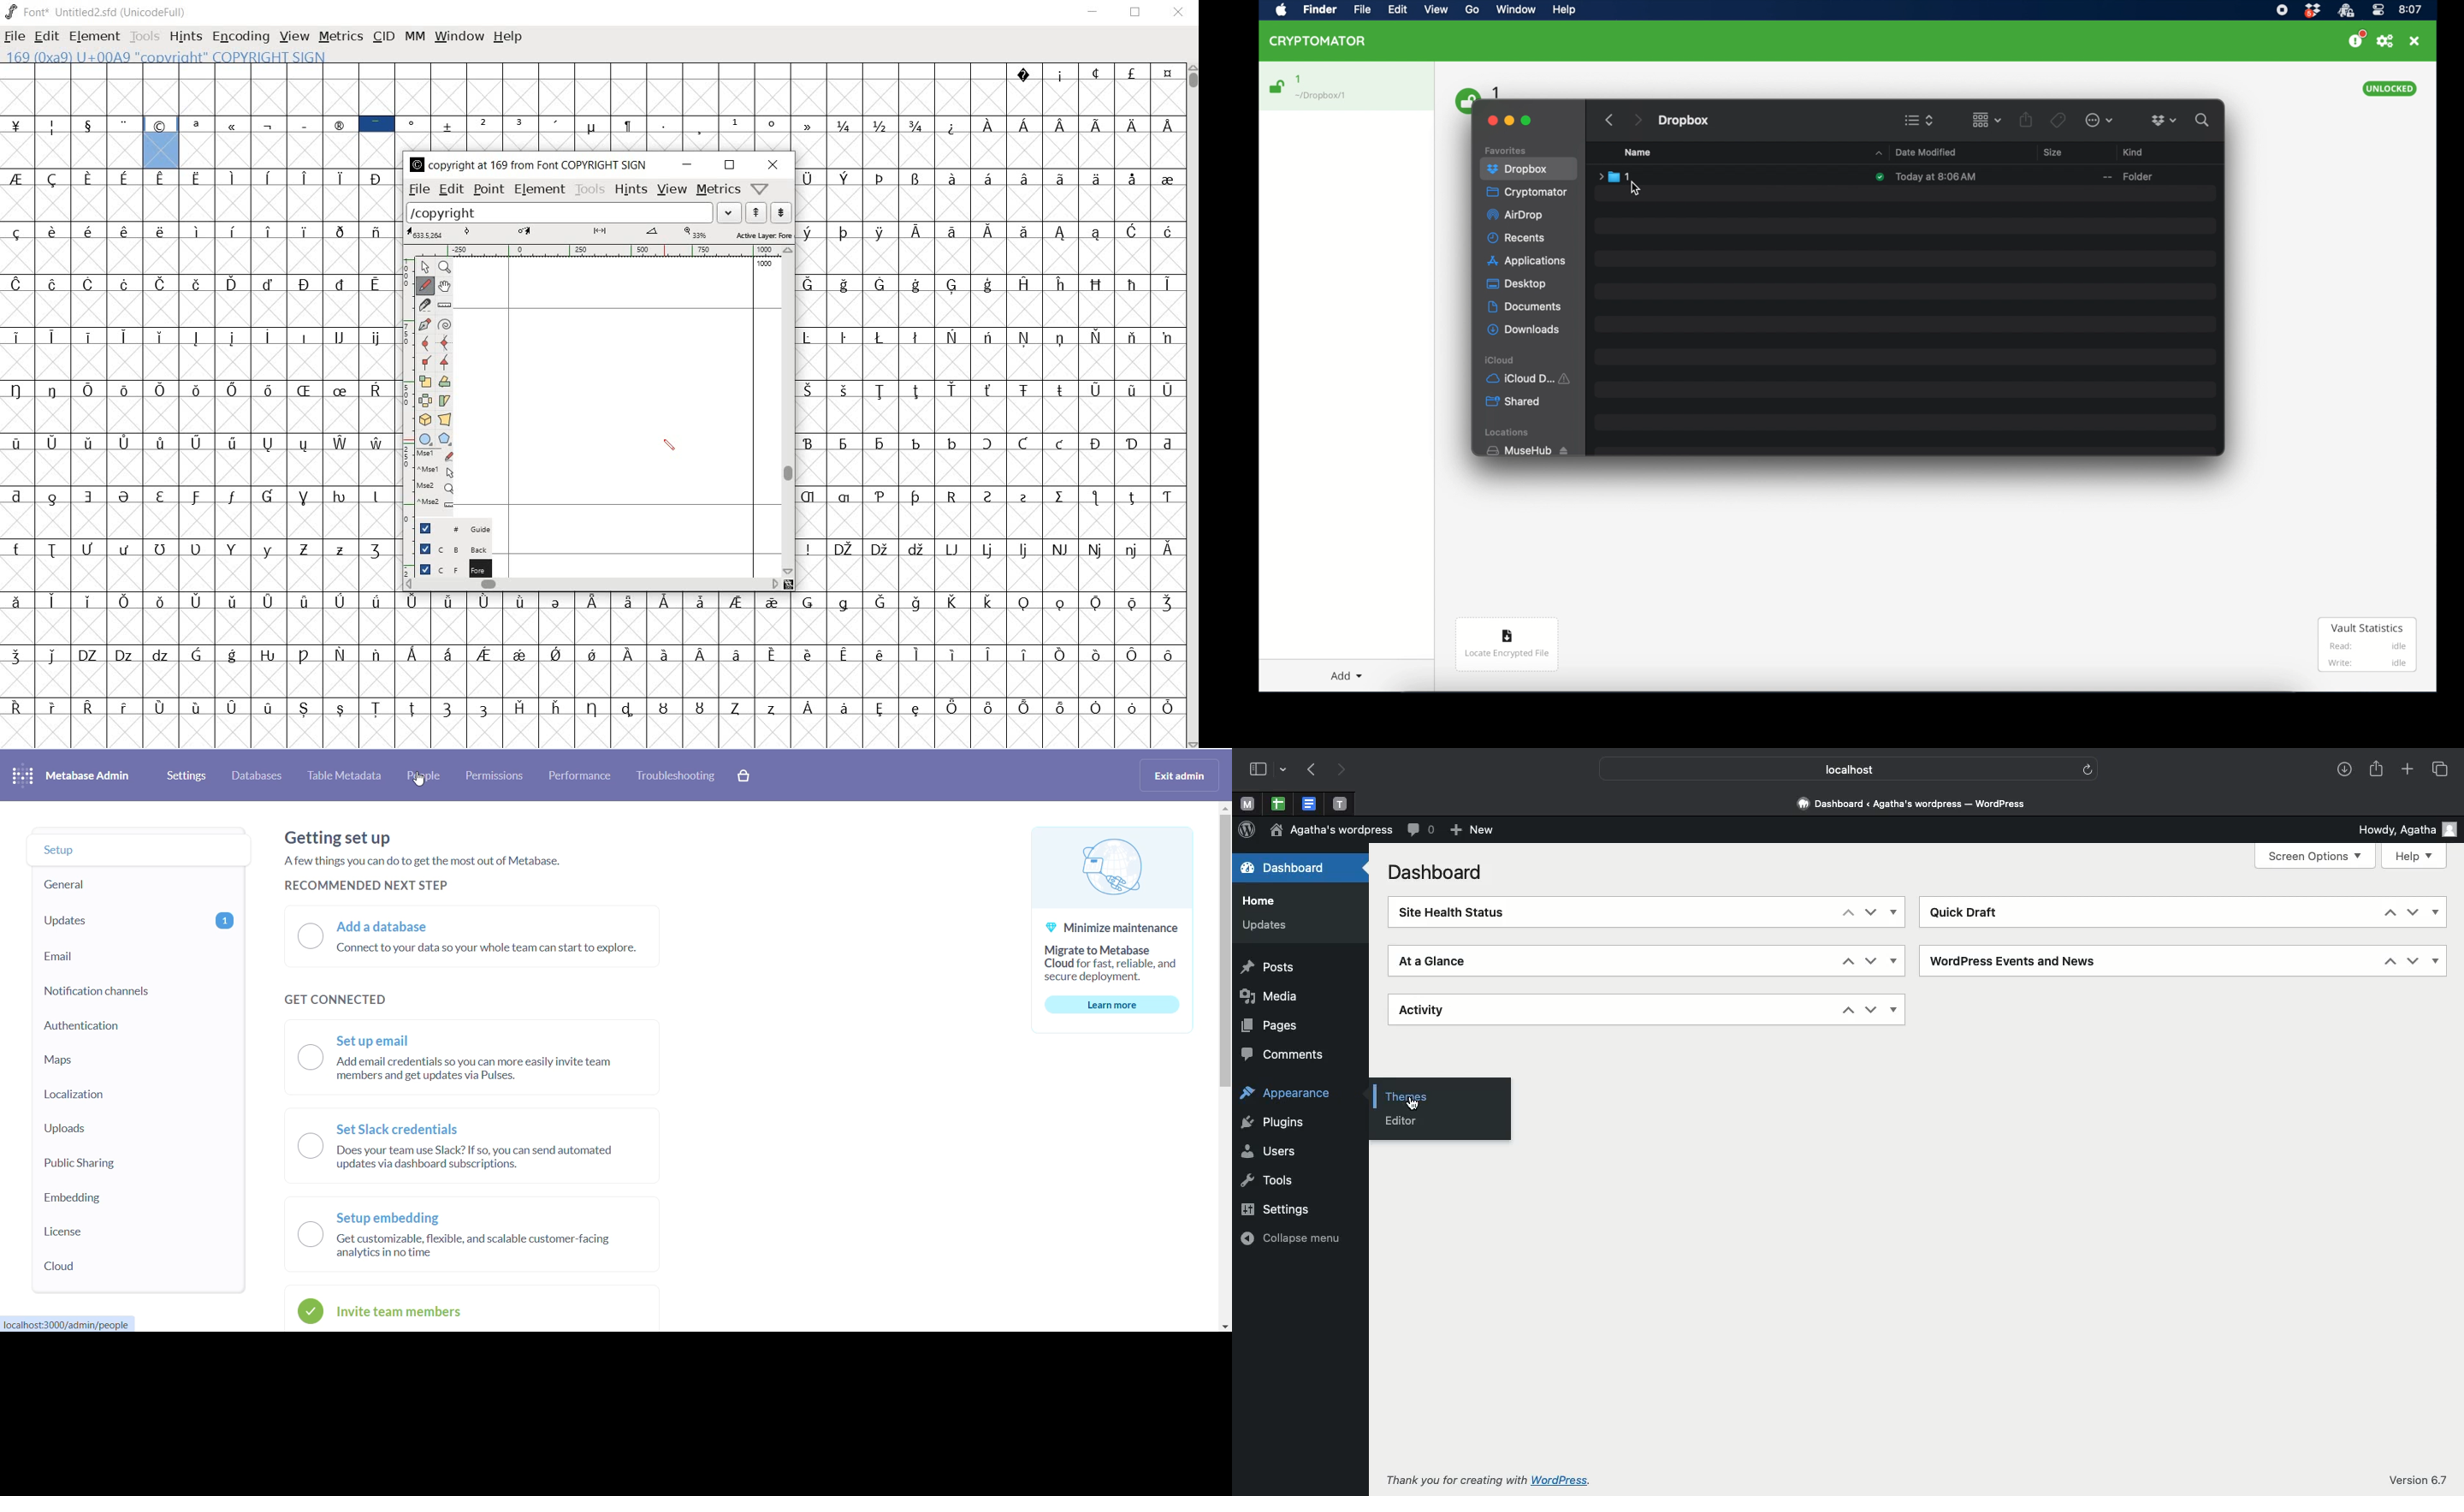 The image size is (2464, 1512). Describe the element at coordinates (383, 37) in the screenshot. I see `cid` at that location.